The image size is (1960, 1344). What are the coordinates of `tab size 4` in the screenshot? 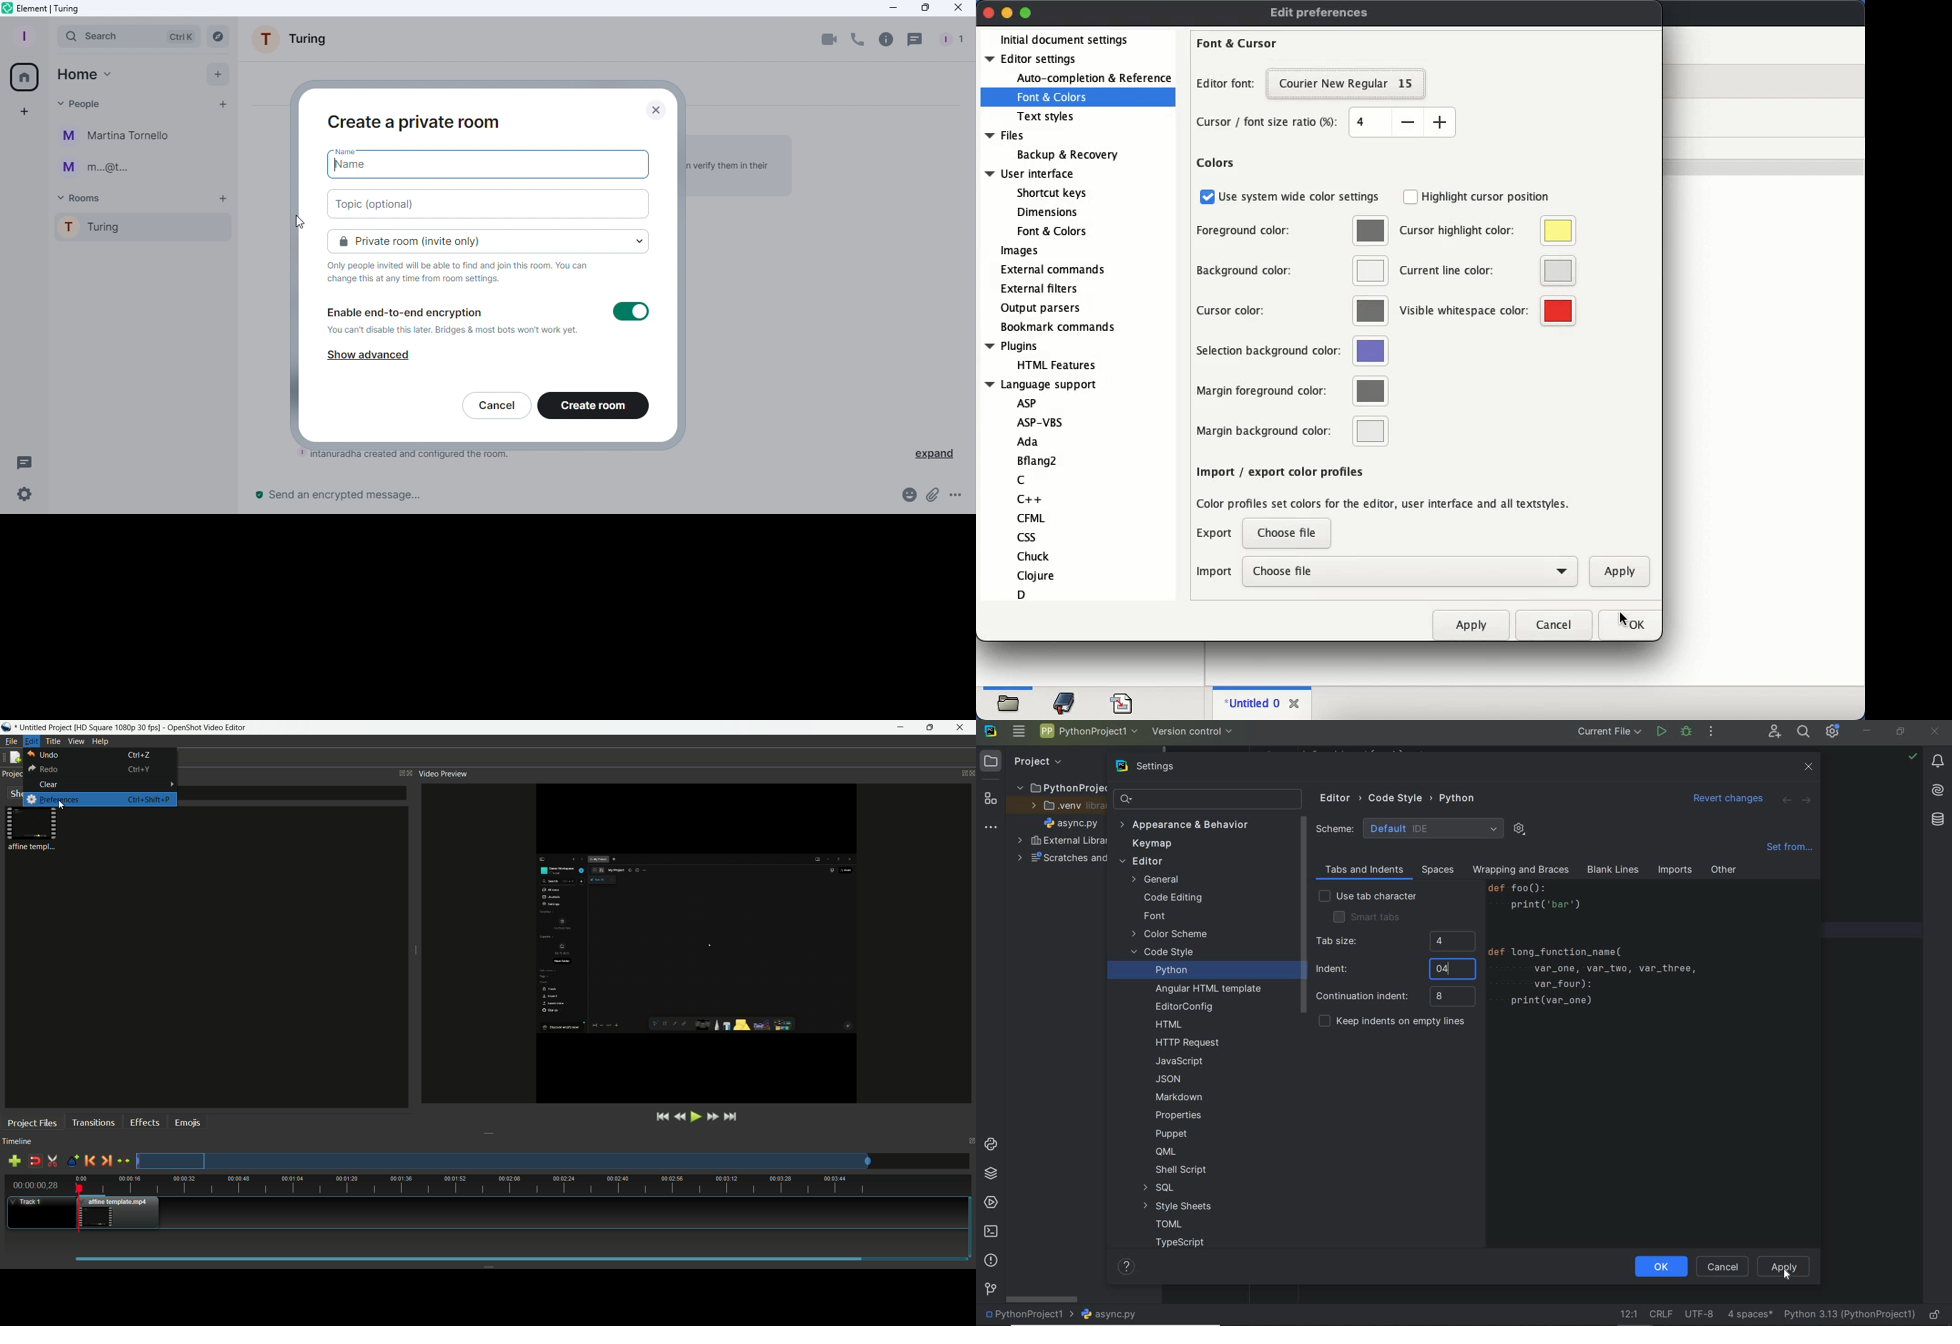 It's located at (1397, 943).